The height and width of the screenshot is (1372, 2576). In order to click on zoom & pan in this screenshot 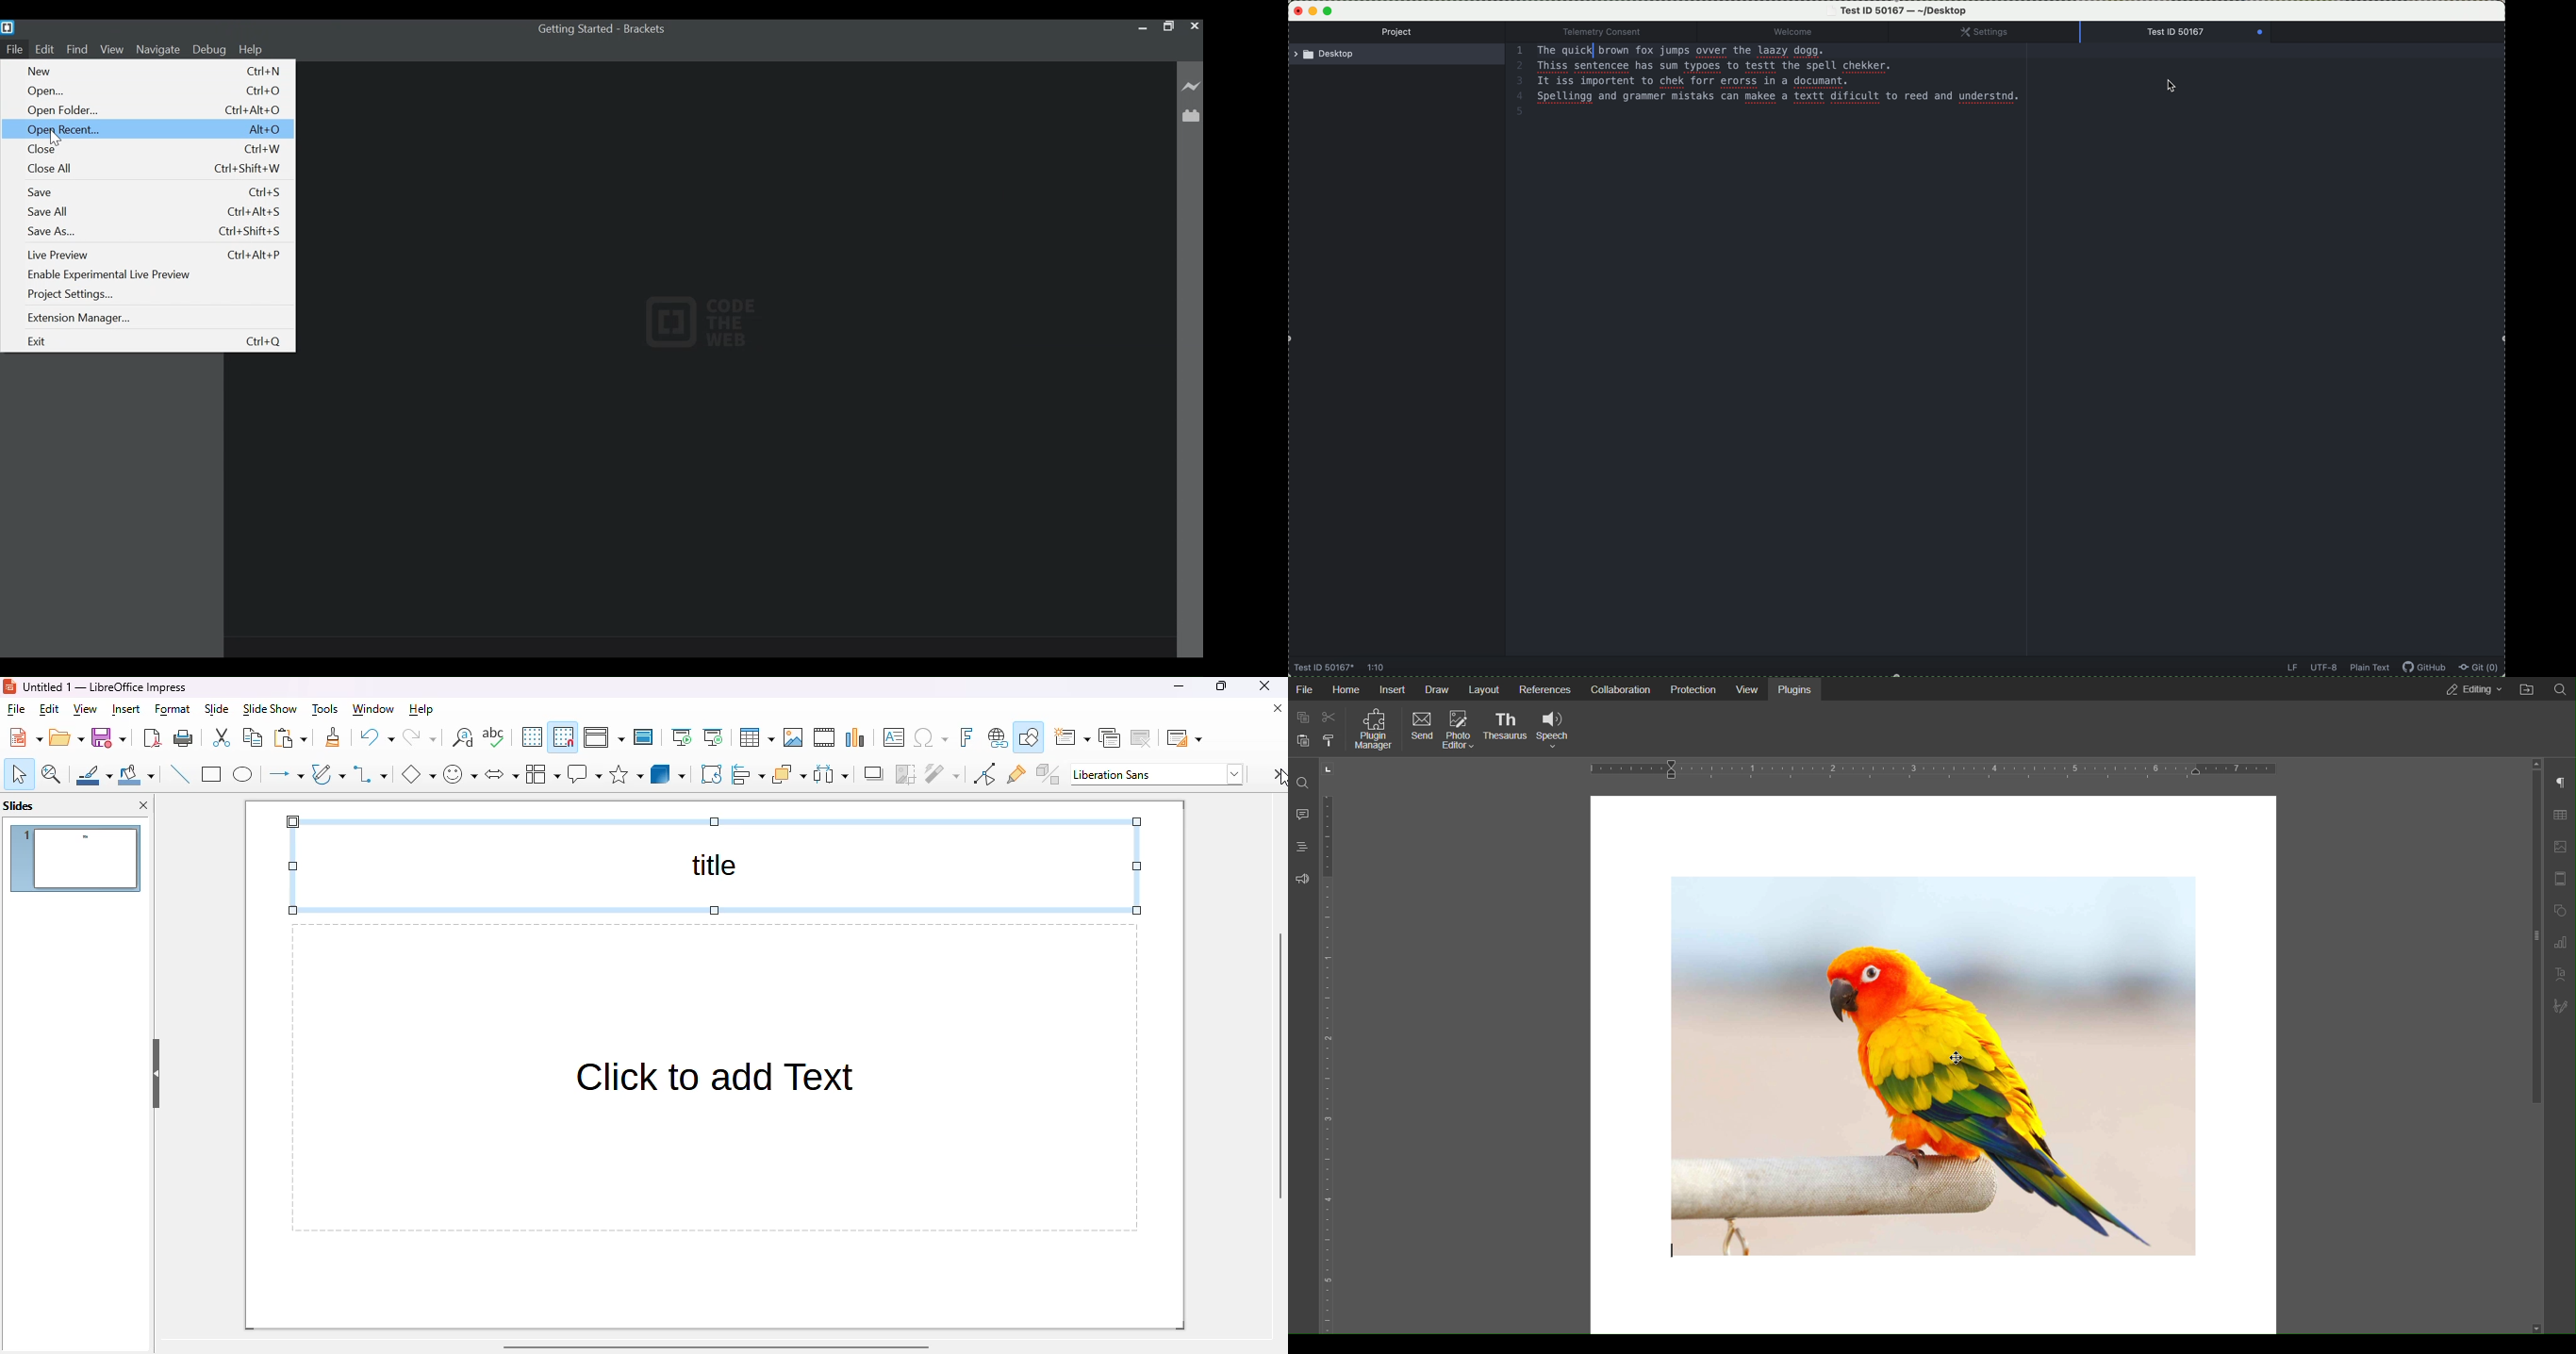, I will do `click(52, 774)`.